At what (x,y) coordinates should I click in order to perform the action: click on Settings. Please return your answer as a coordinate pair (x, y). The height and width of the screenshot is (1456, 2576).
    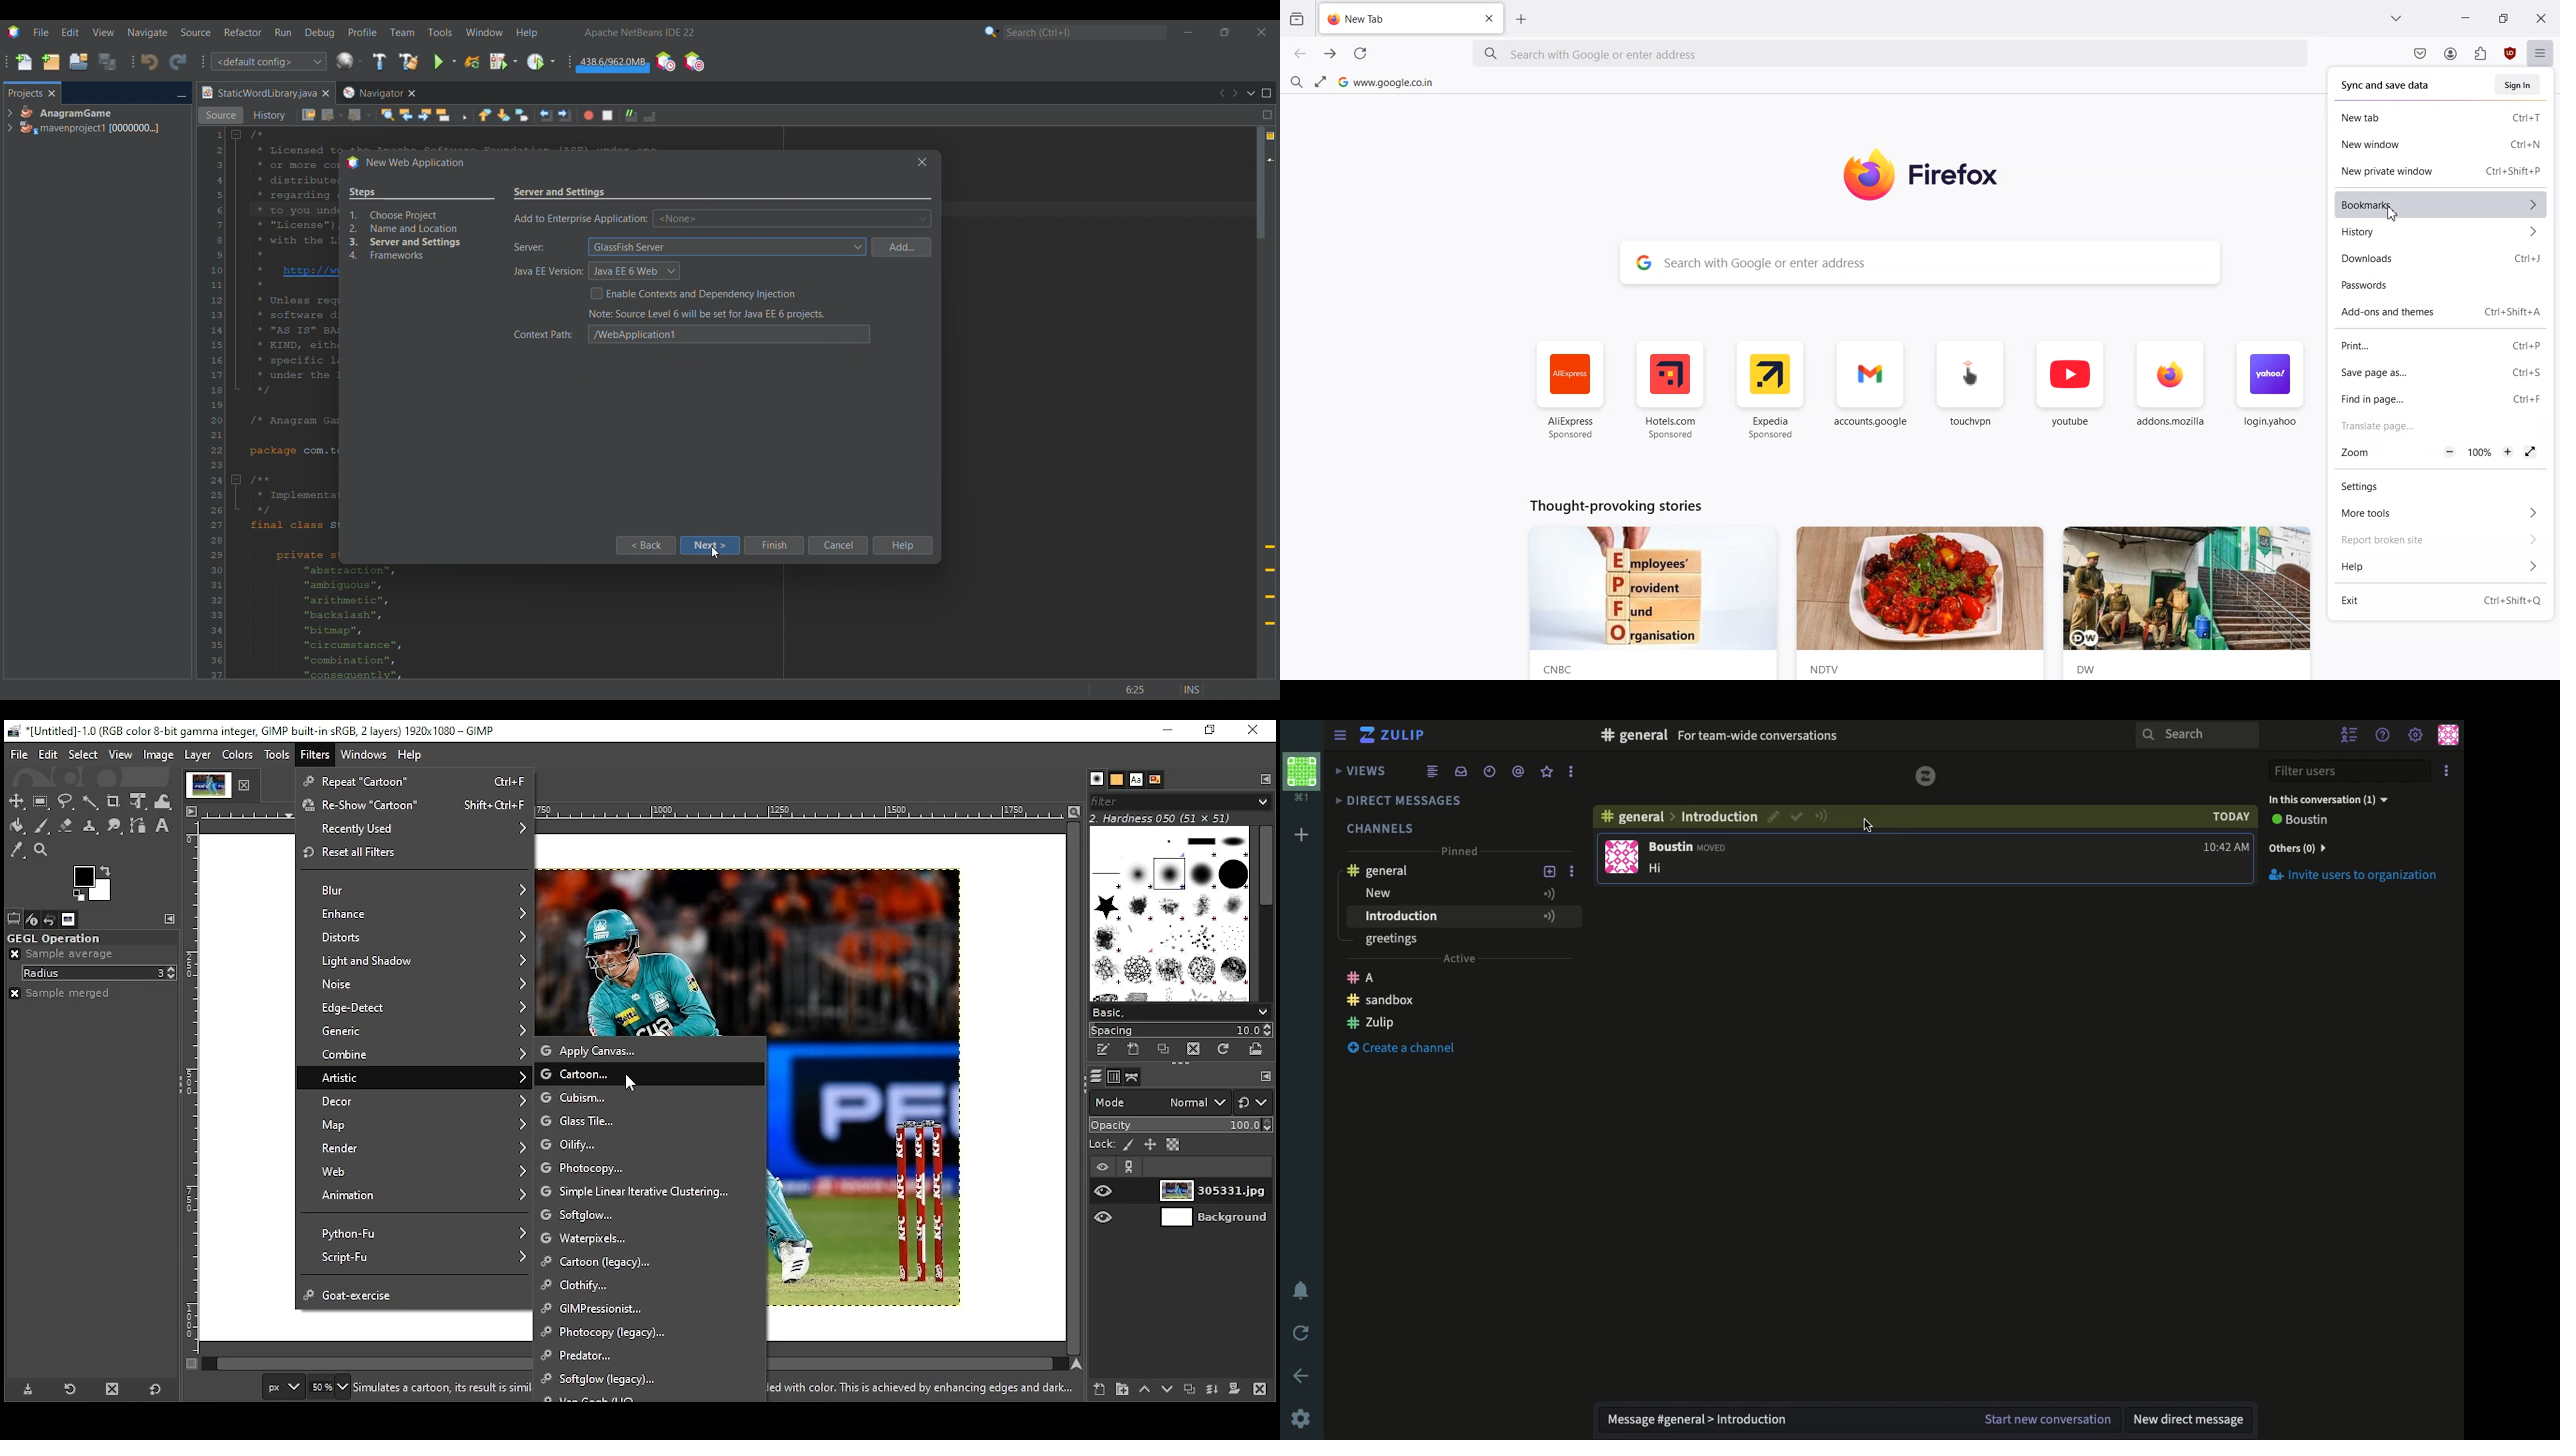
    Looking at the image, I should click on (2440, 487).